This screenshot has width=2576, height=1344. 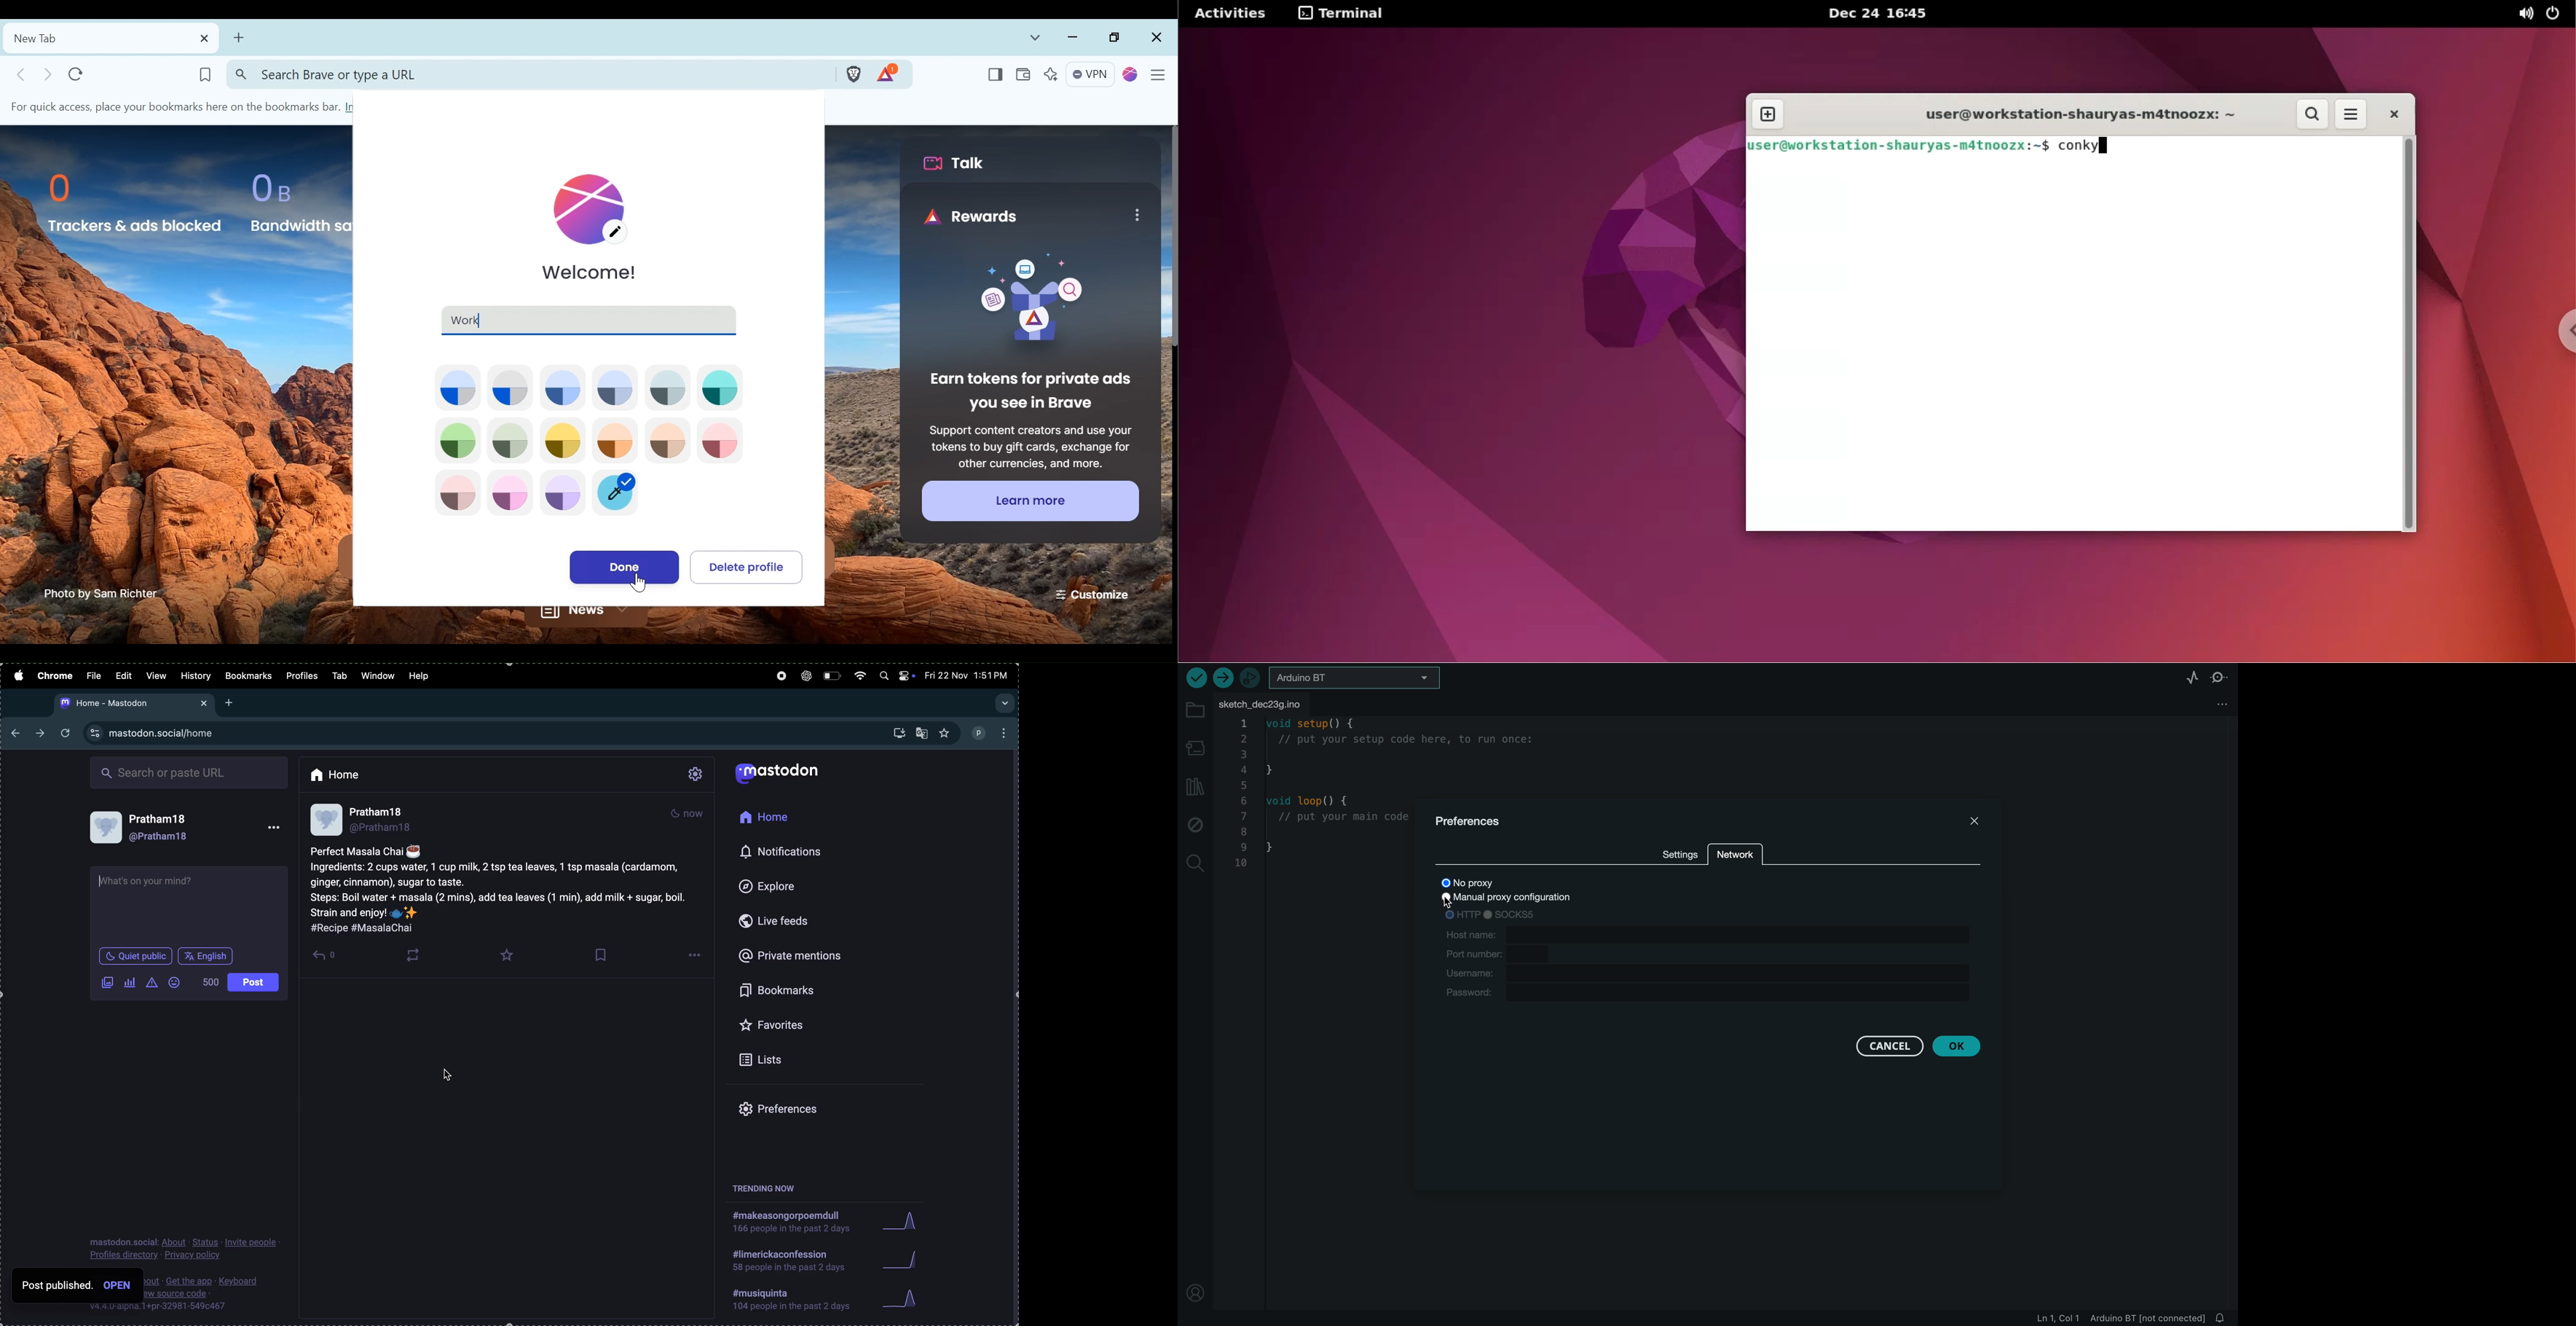 I want to click on search box, so click(x=187, y=771).